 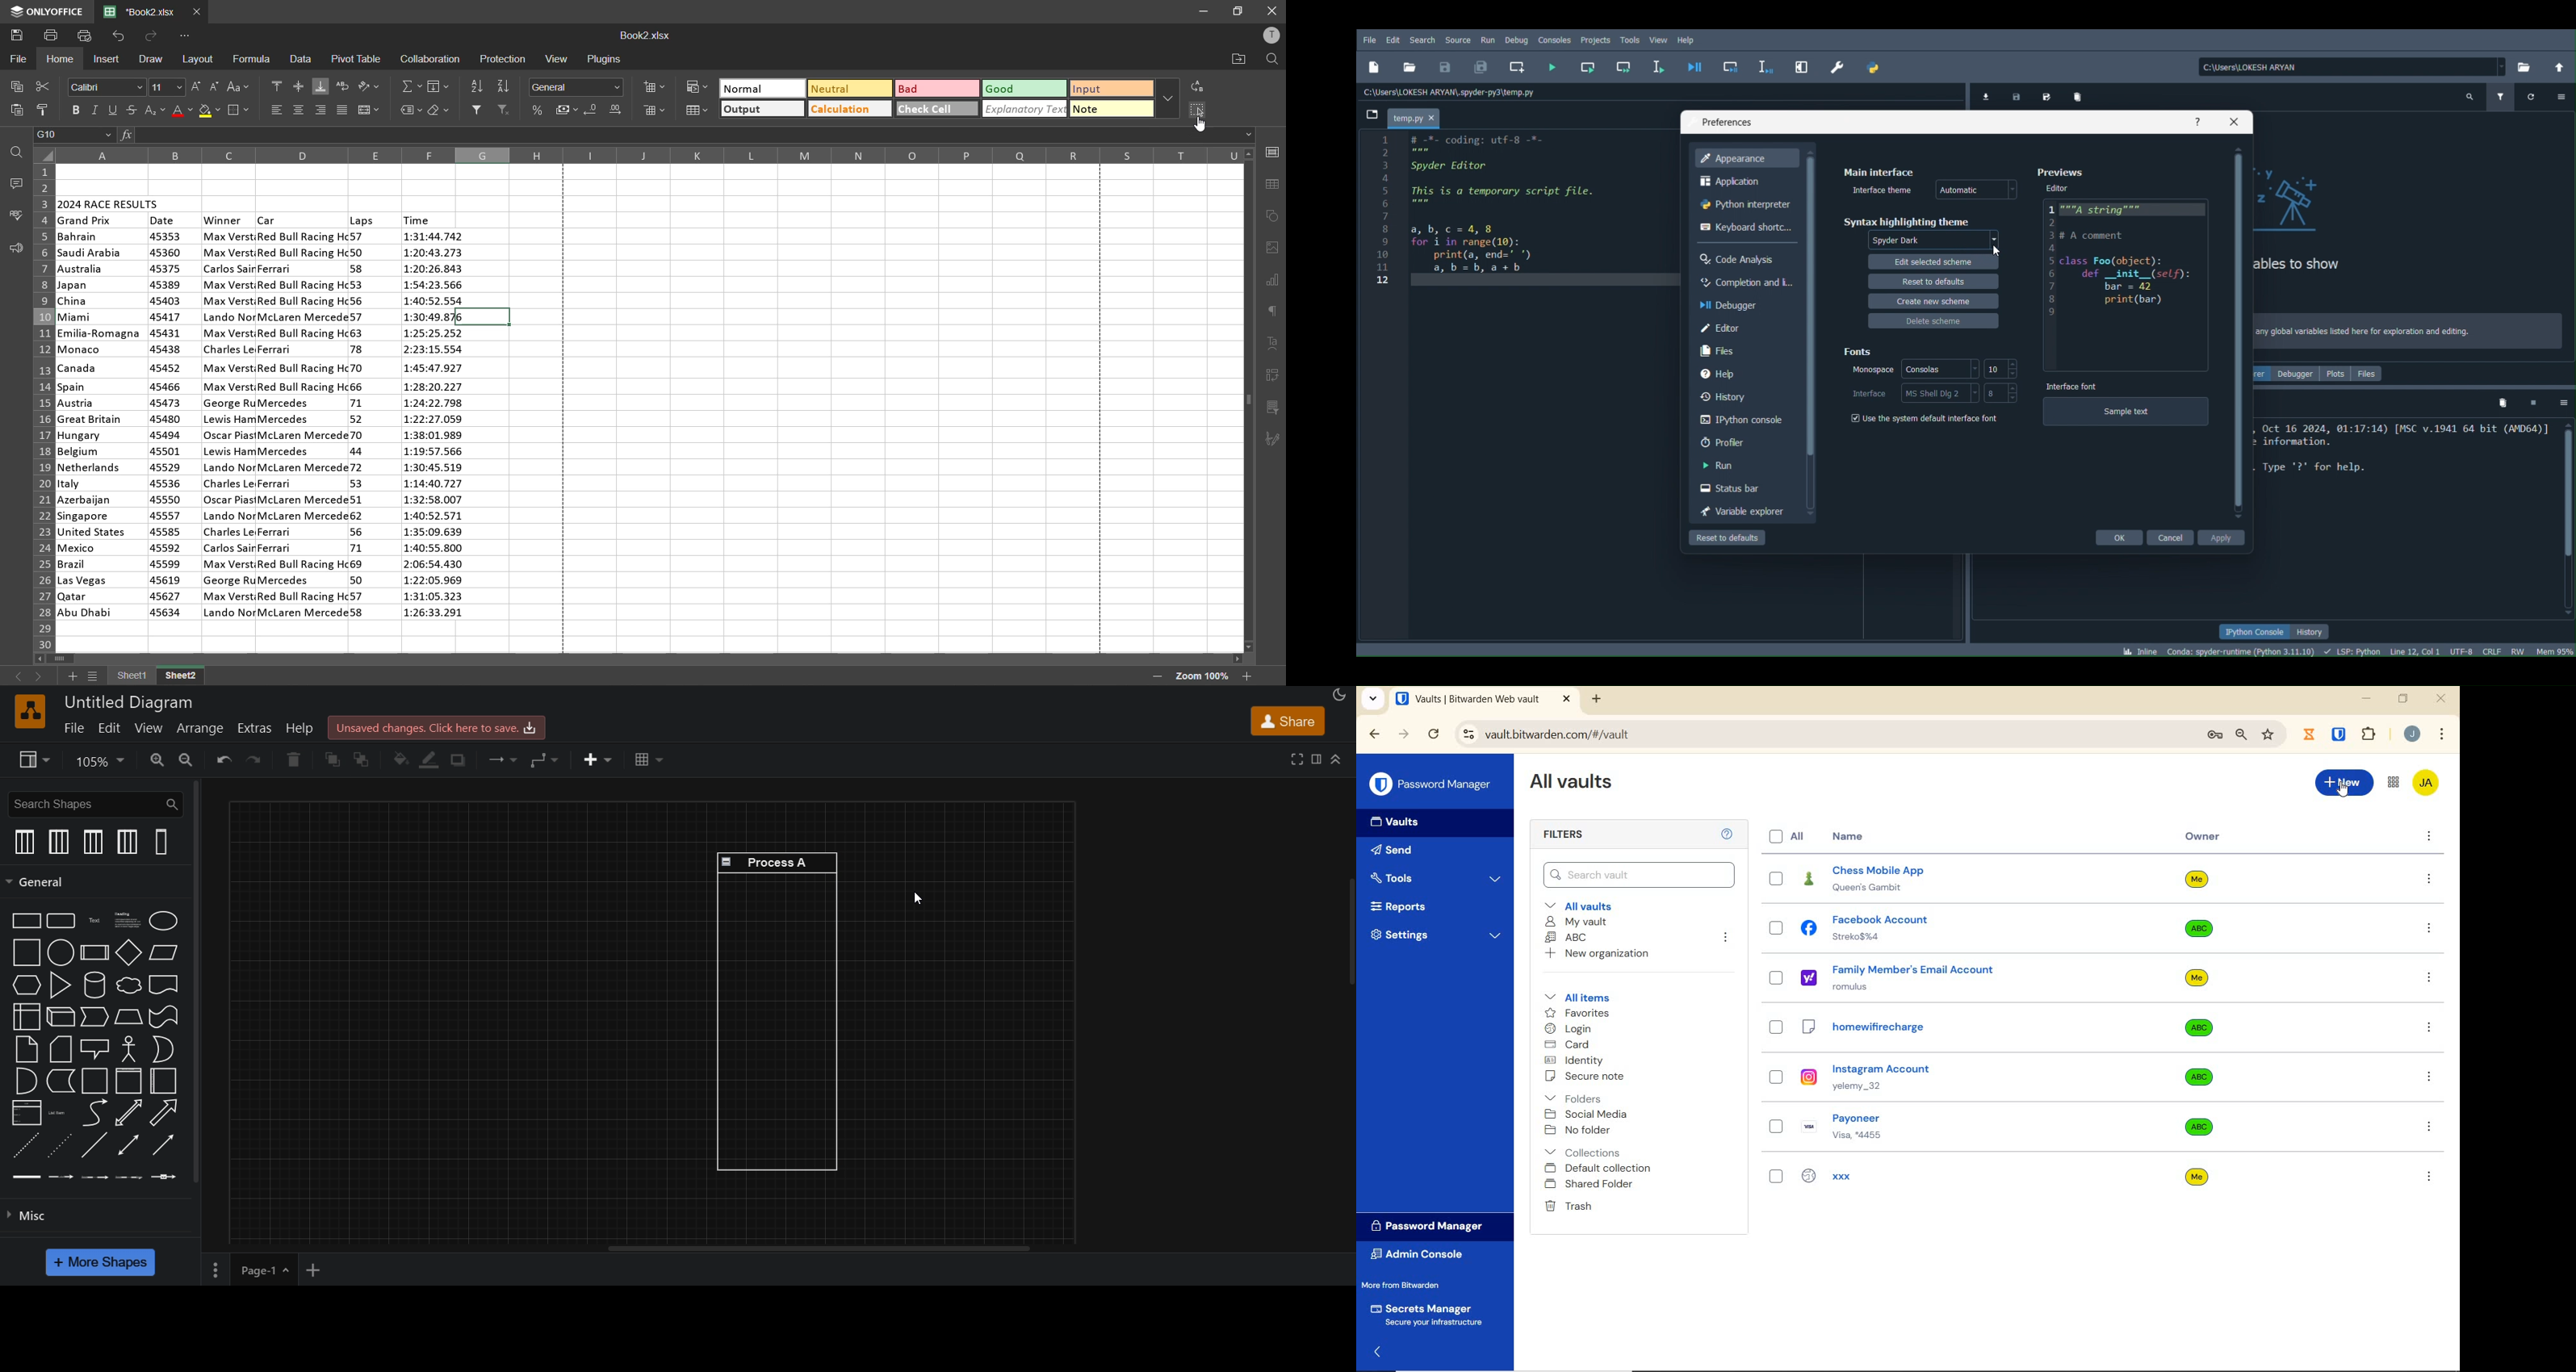 What do you see at coordinates (2393, 783) in the screenshot?
I see `toggle between admin console and password manager` at bounding box center [2393, 783].